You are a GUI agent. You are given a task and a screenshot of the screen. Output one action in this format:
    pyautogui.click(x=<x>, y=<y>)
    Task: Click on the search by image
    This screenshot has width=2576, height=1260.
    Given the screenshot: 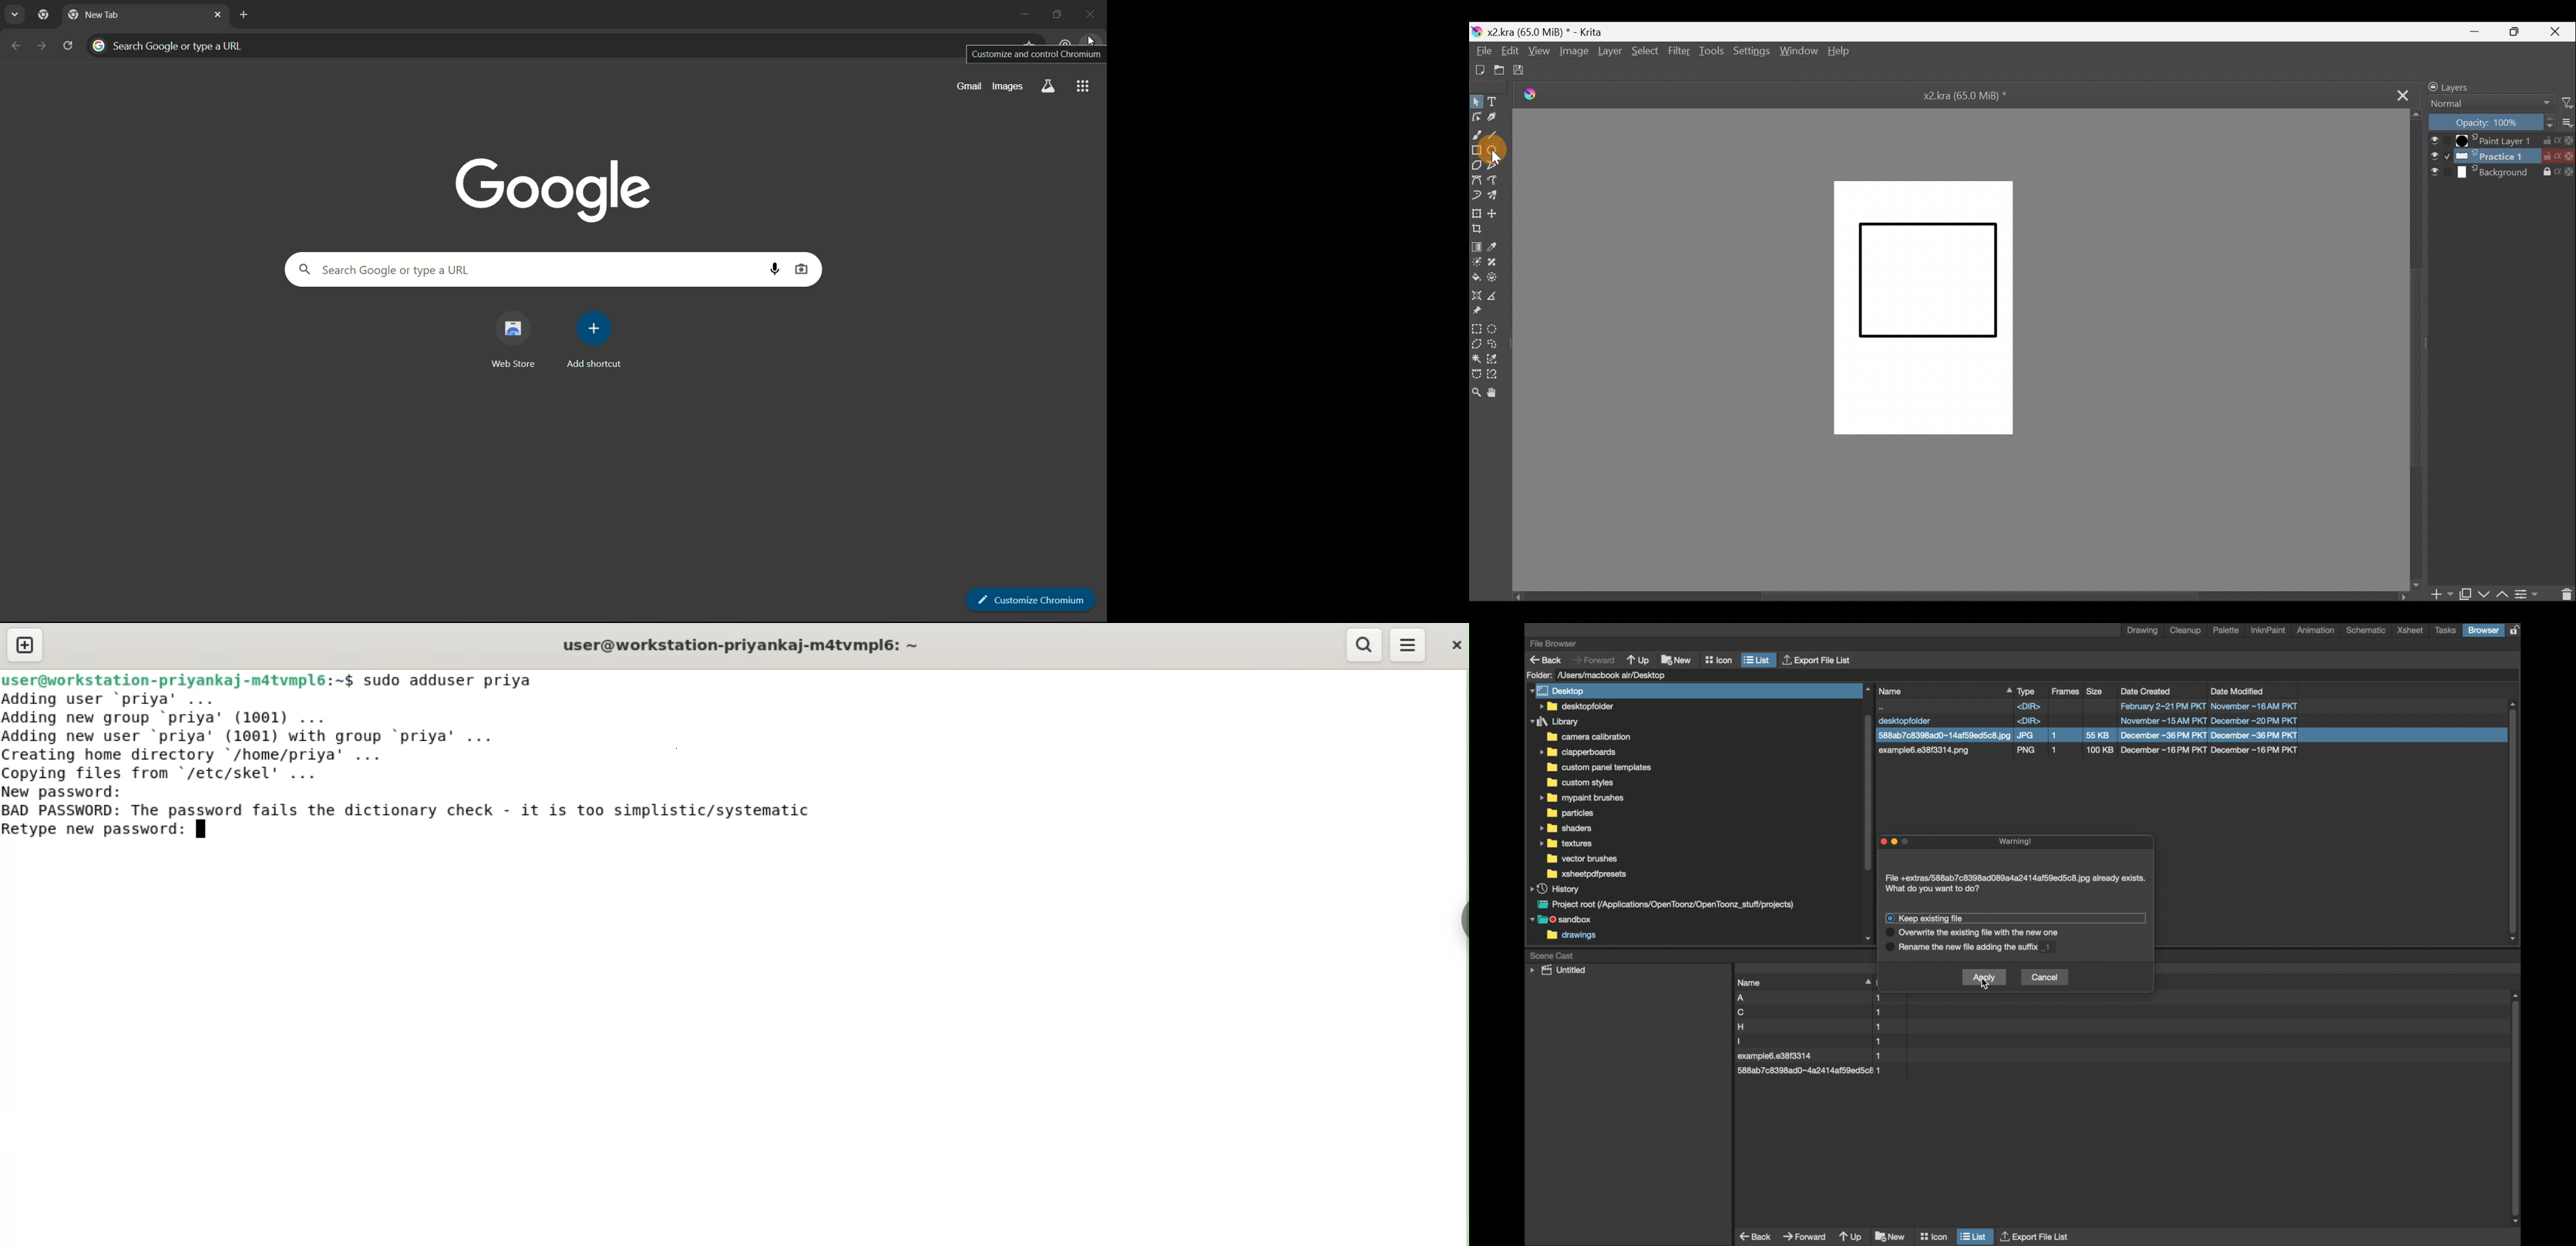 What is the action you would take?
    pyautogui.click(x=802, y=269)
    